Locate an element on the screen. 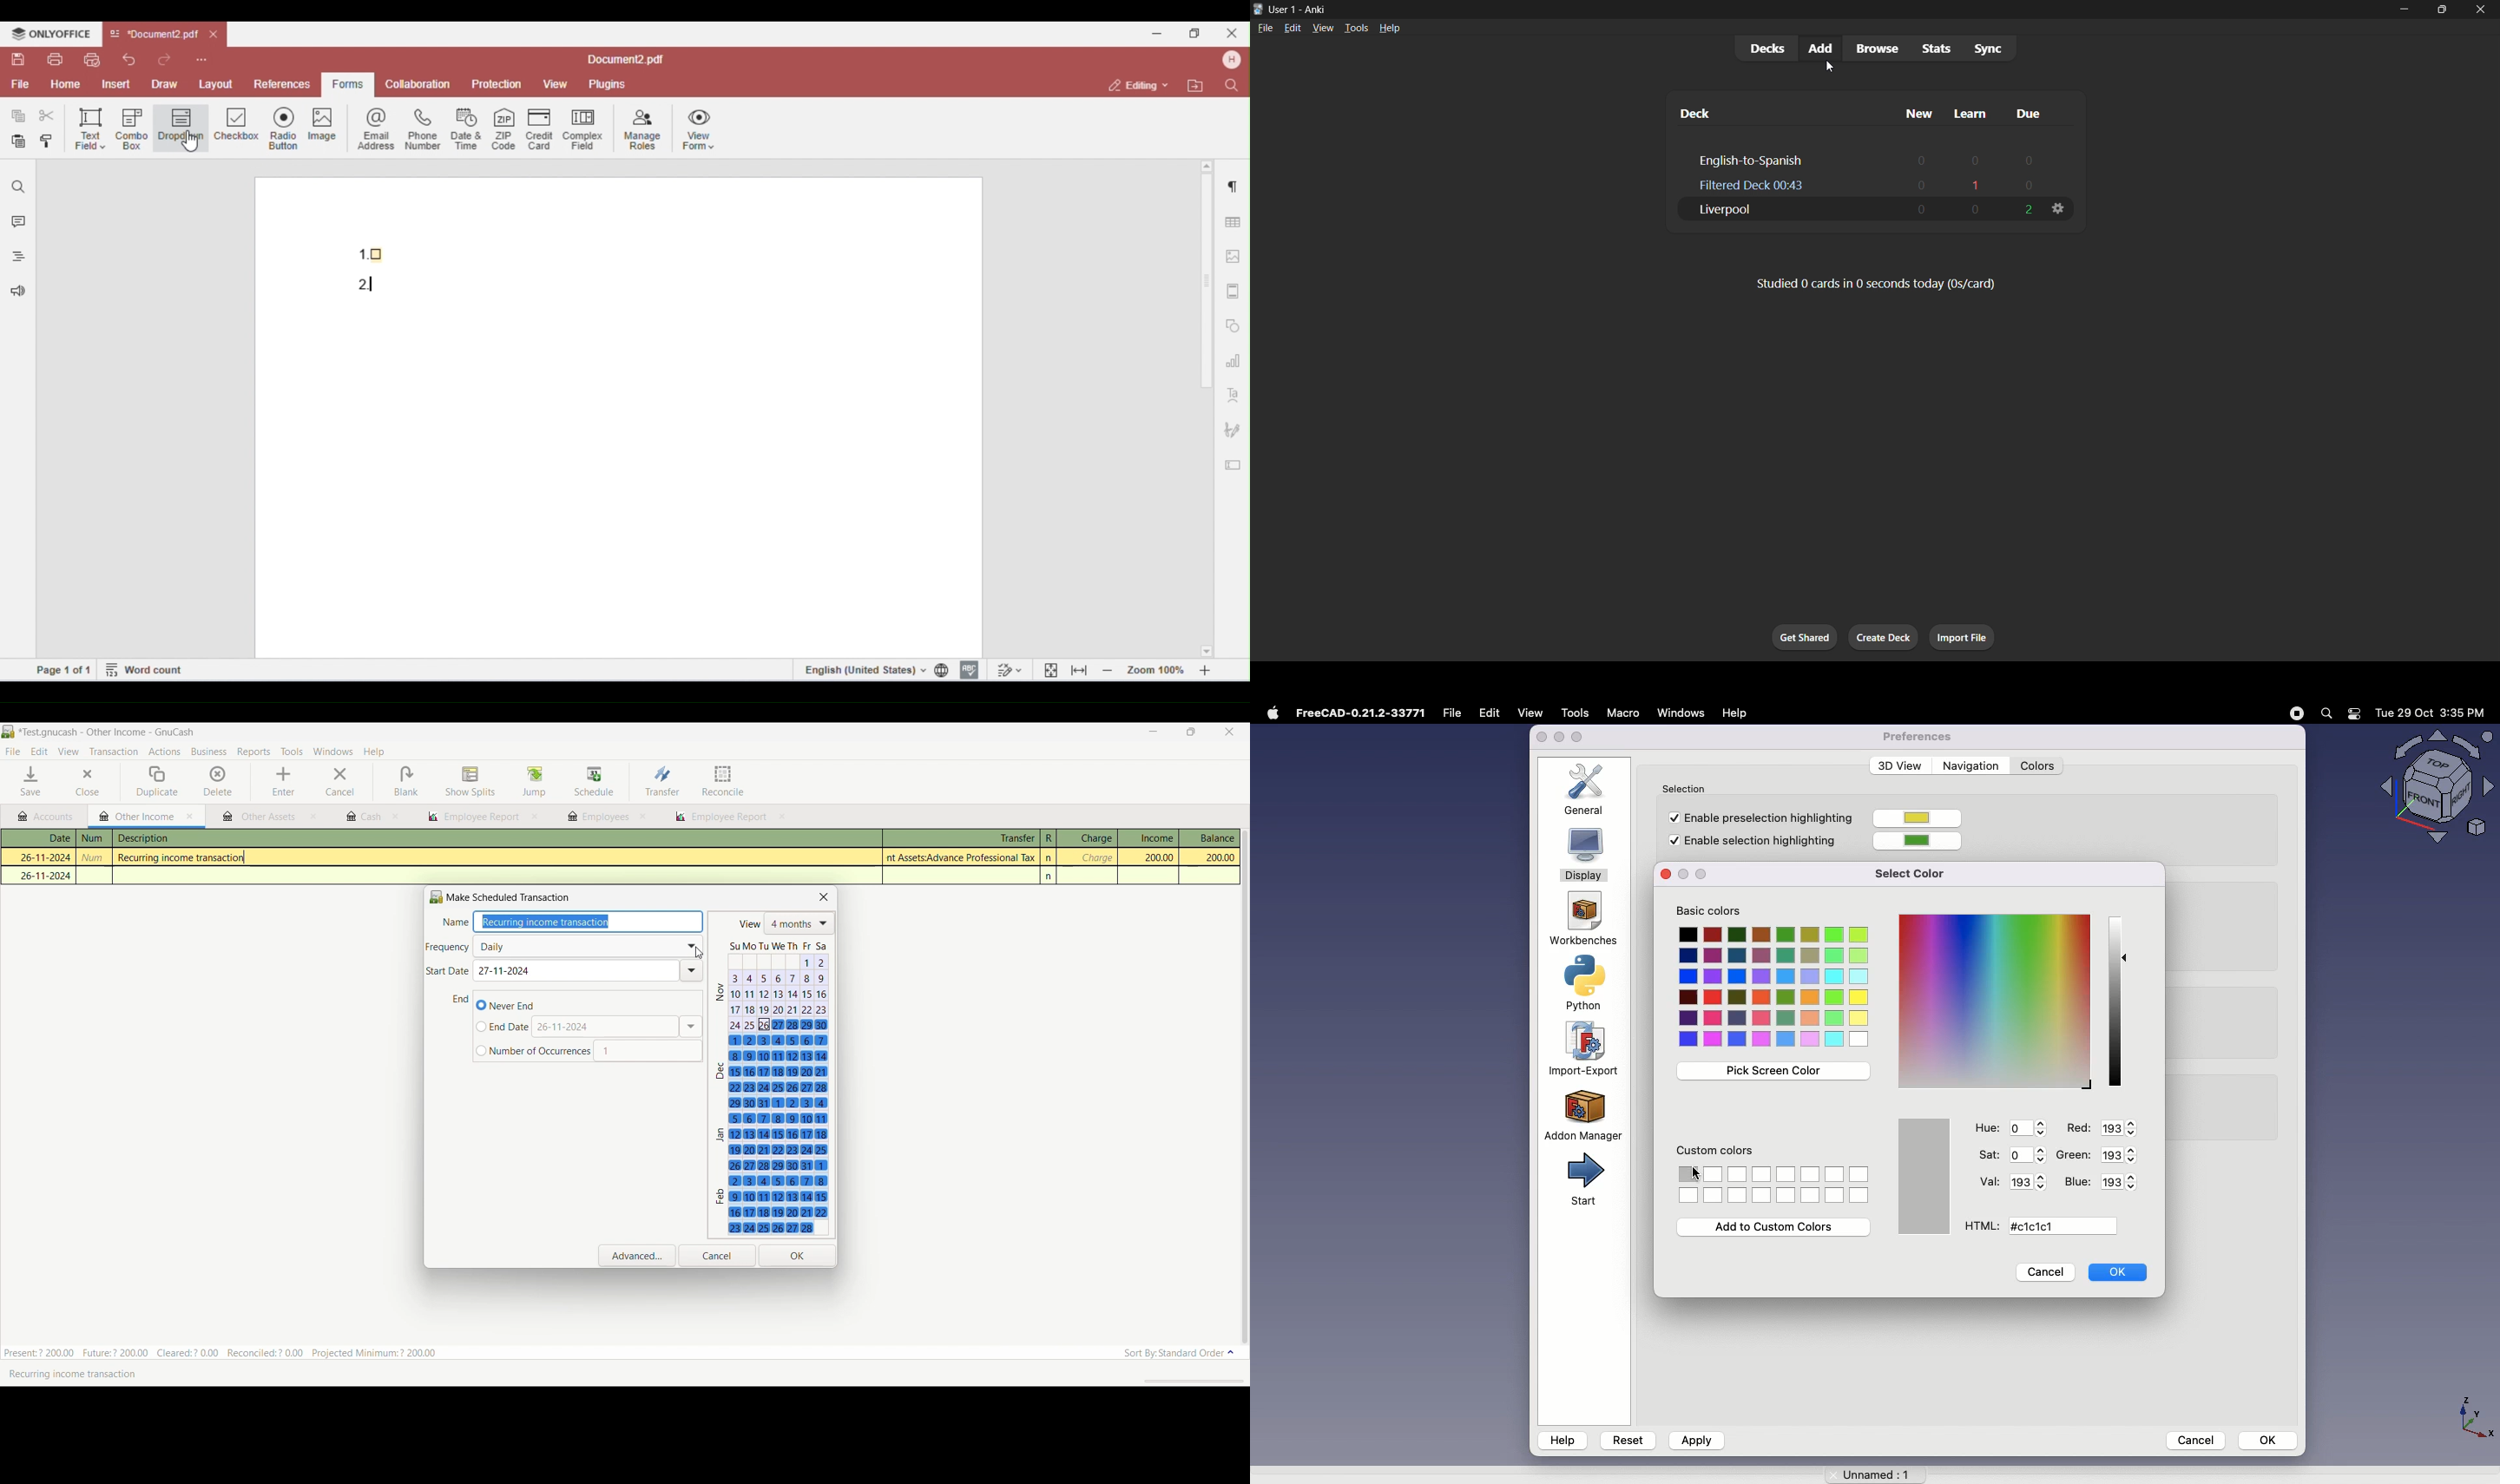 Image resolution: width=2520 pixels, height=1484 pixels. Blue is located at coordinates (2077, 1182).